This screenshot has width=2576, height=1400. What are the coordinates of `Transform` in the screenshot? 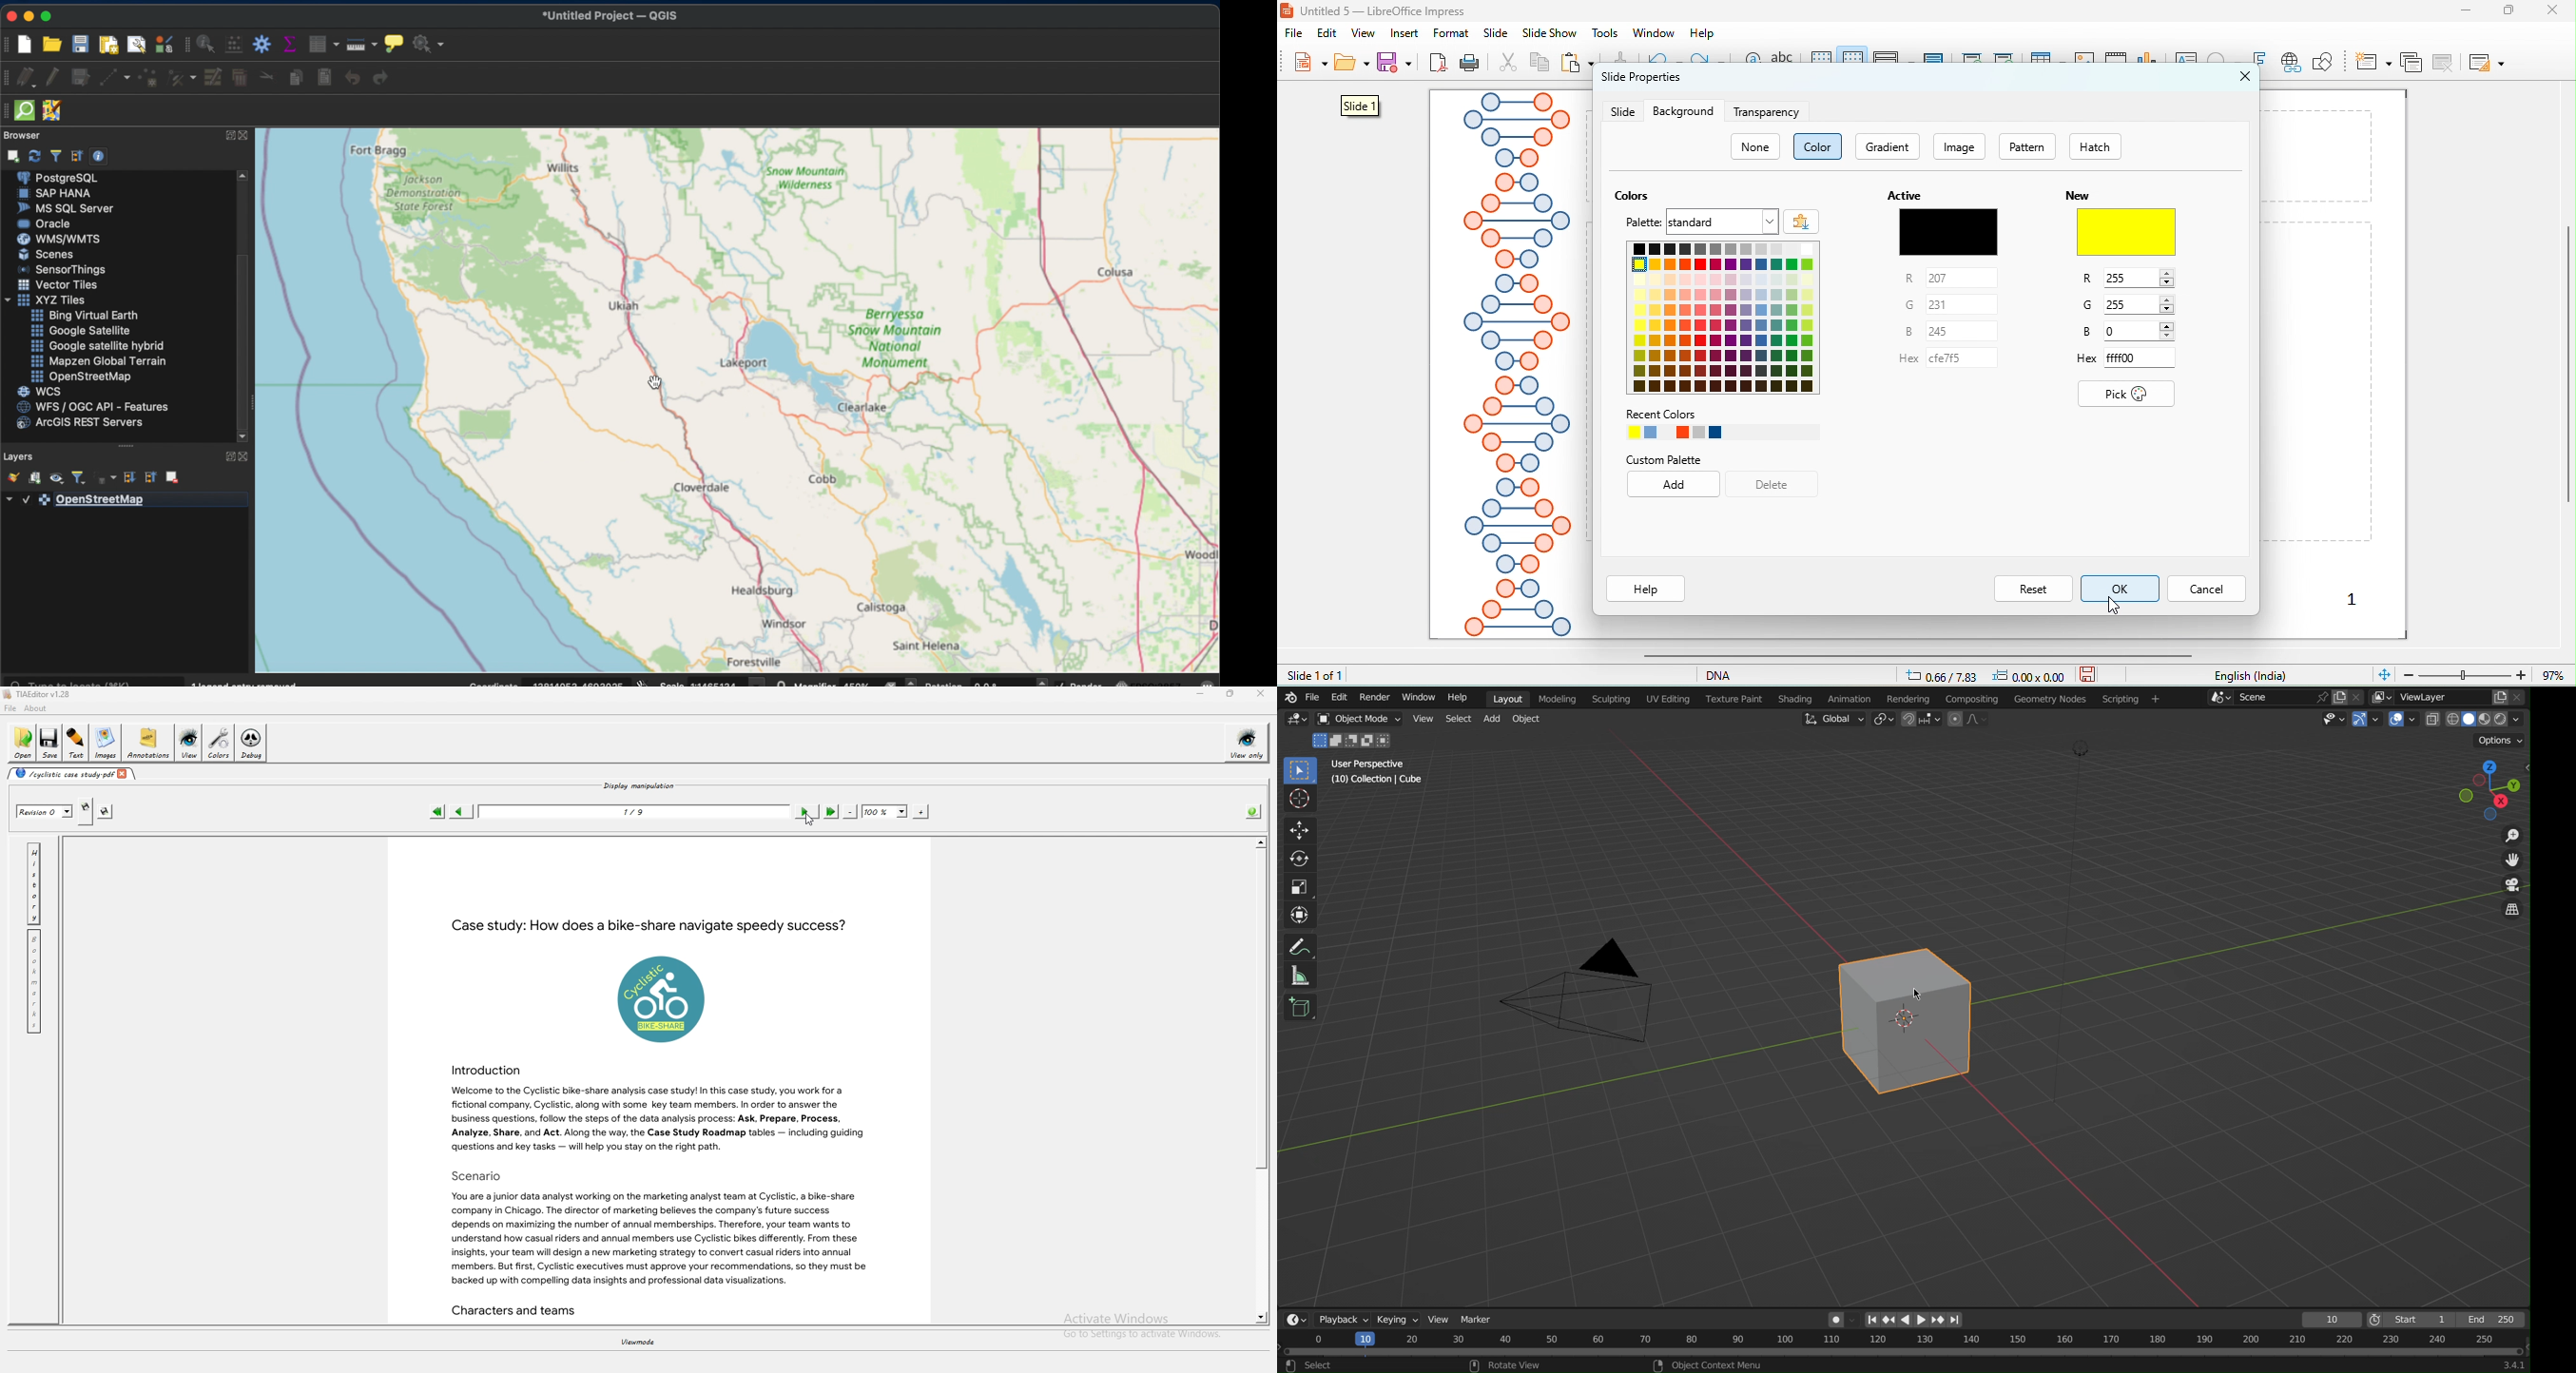 It's located at (1300, 913).